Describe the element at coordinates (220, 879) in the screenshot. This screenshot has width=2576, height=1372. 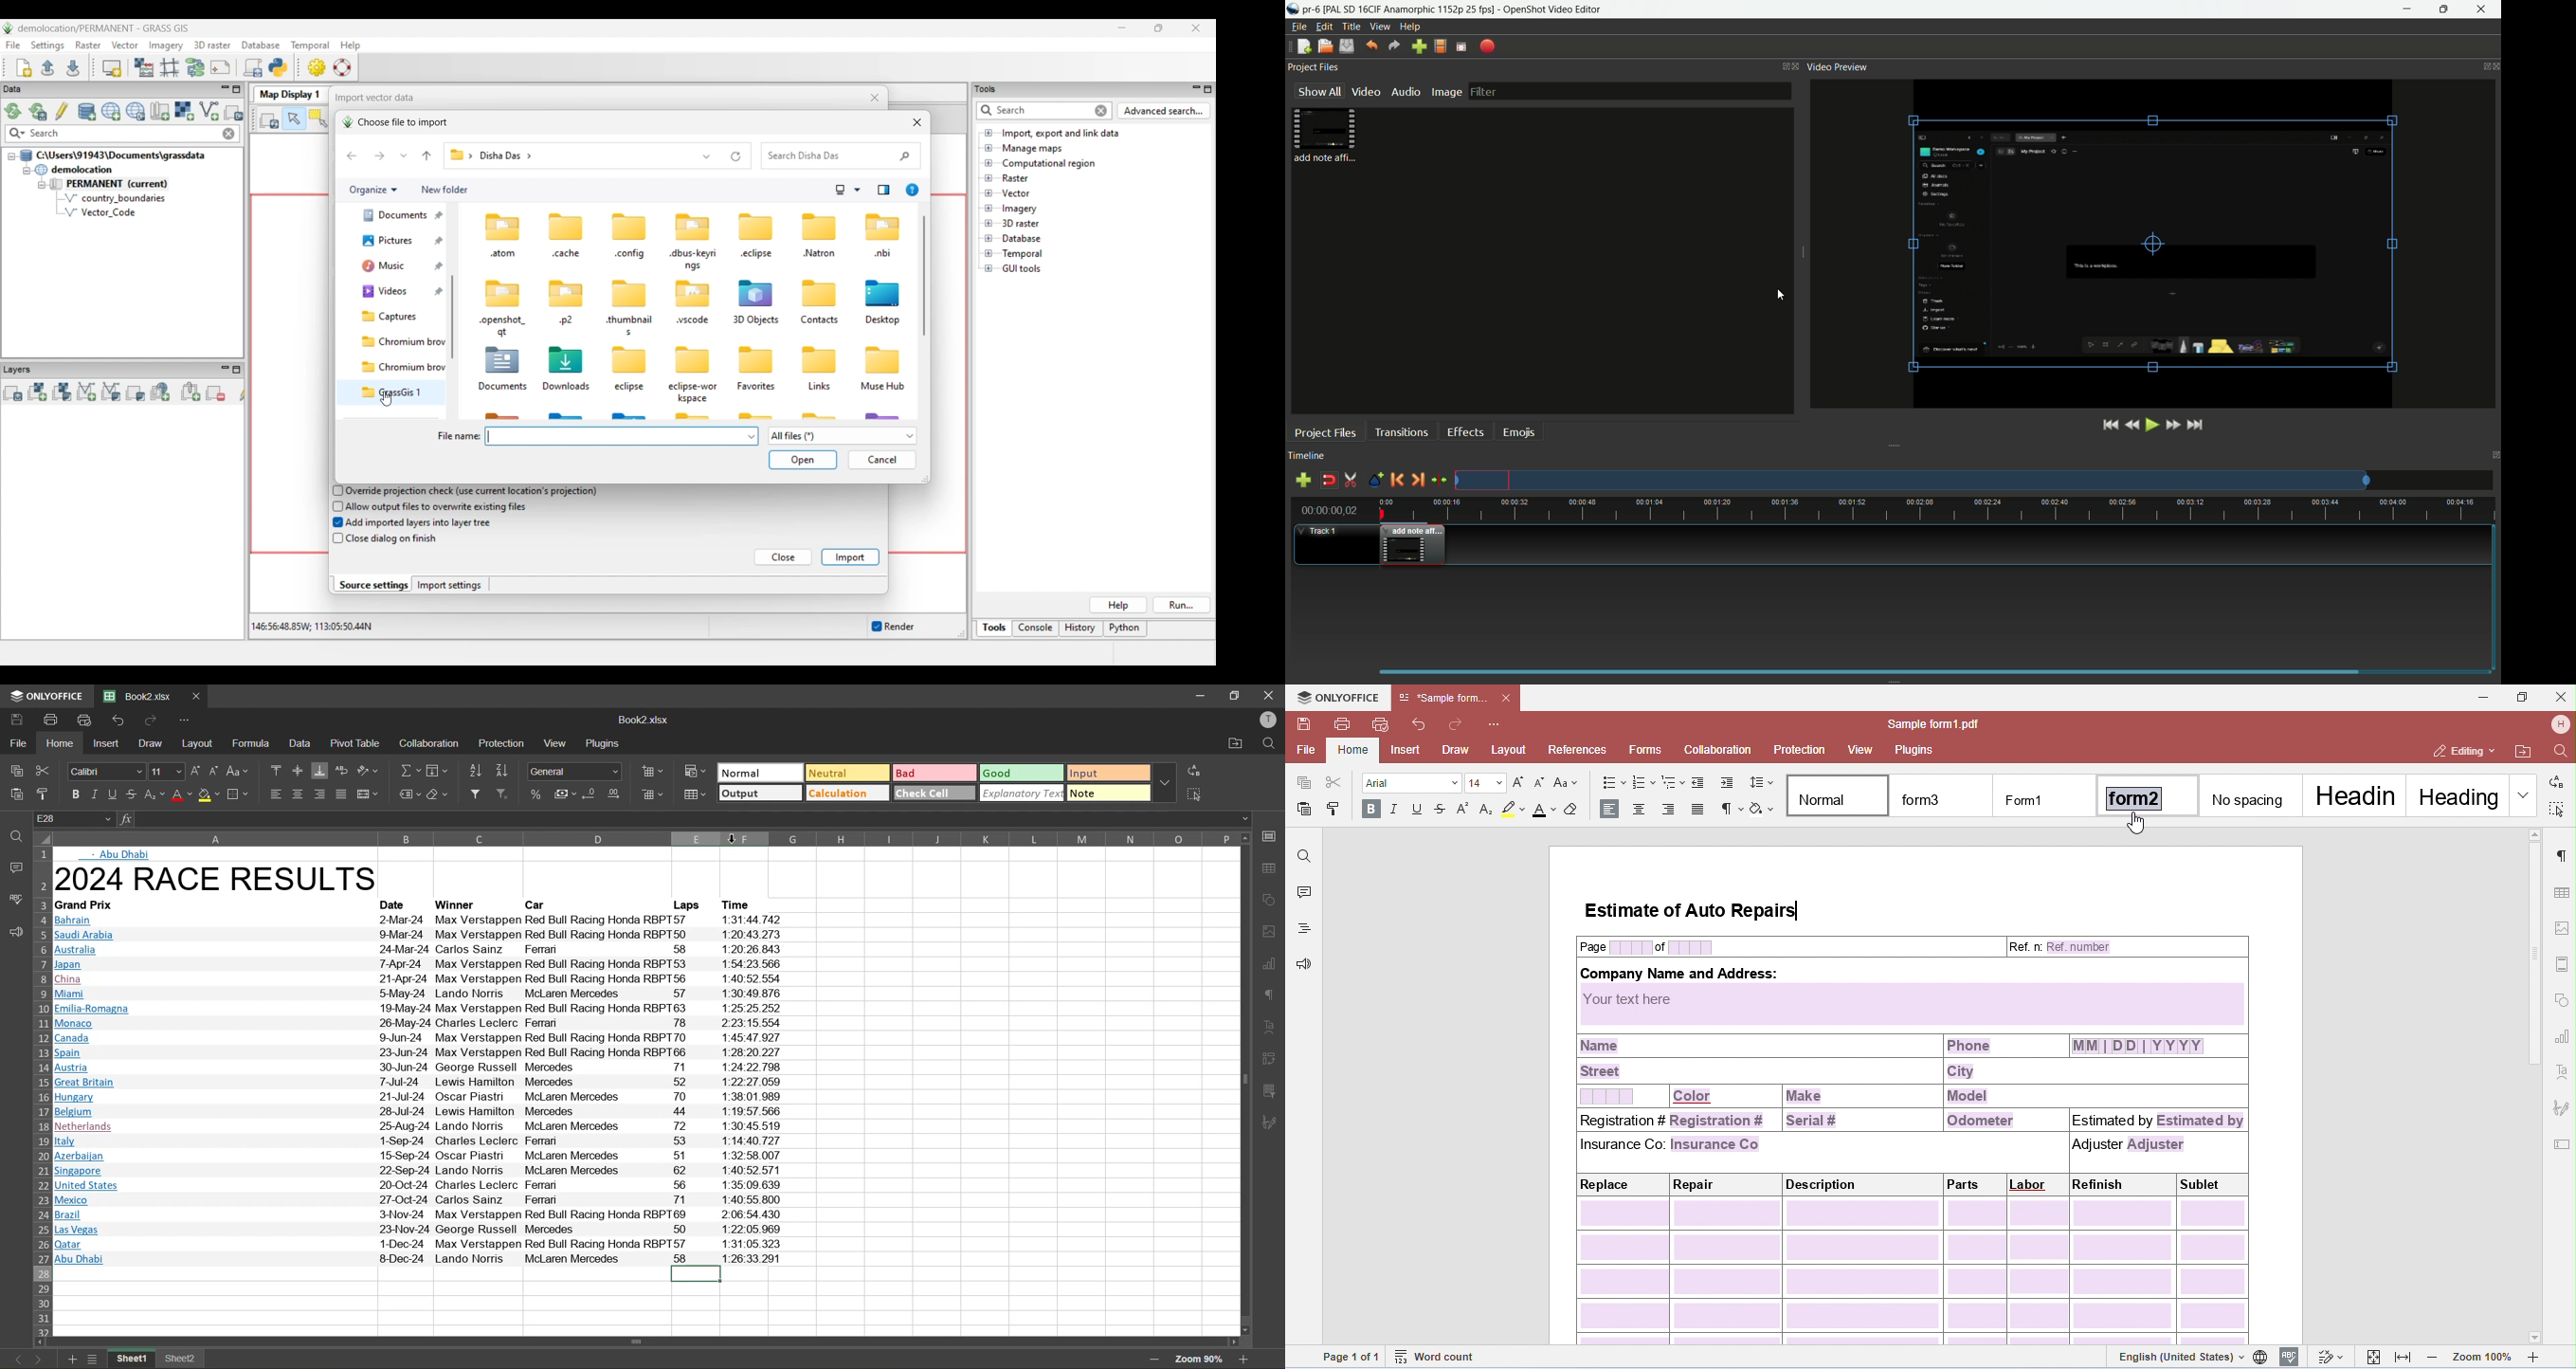
I see `2024 RACE RESULTS` at that location.